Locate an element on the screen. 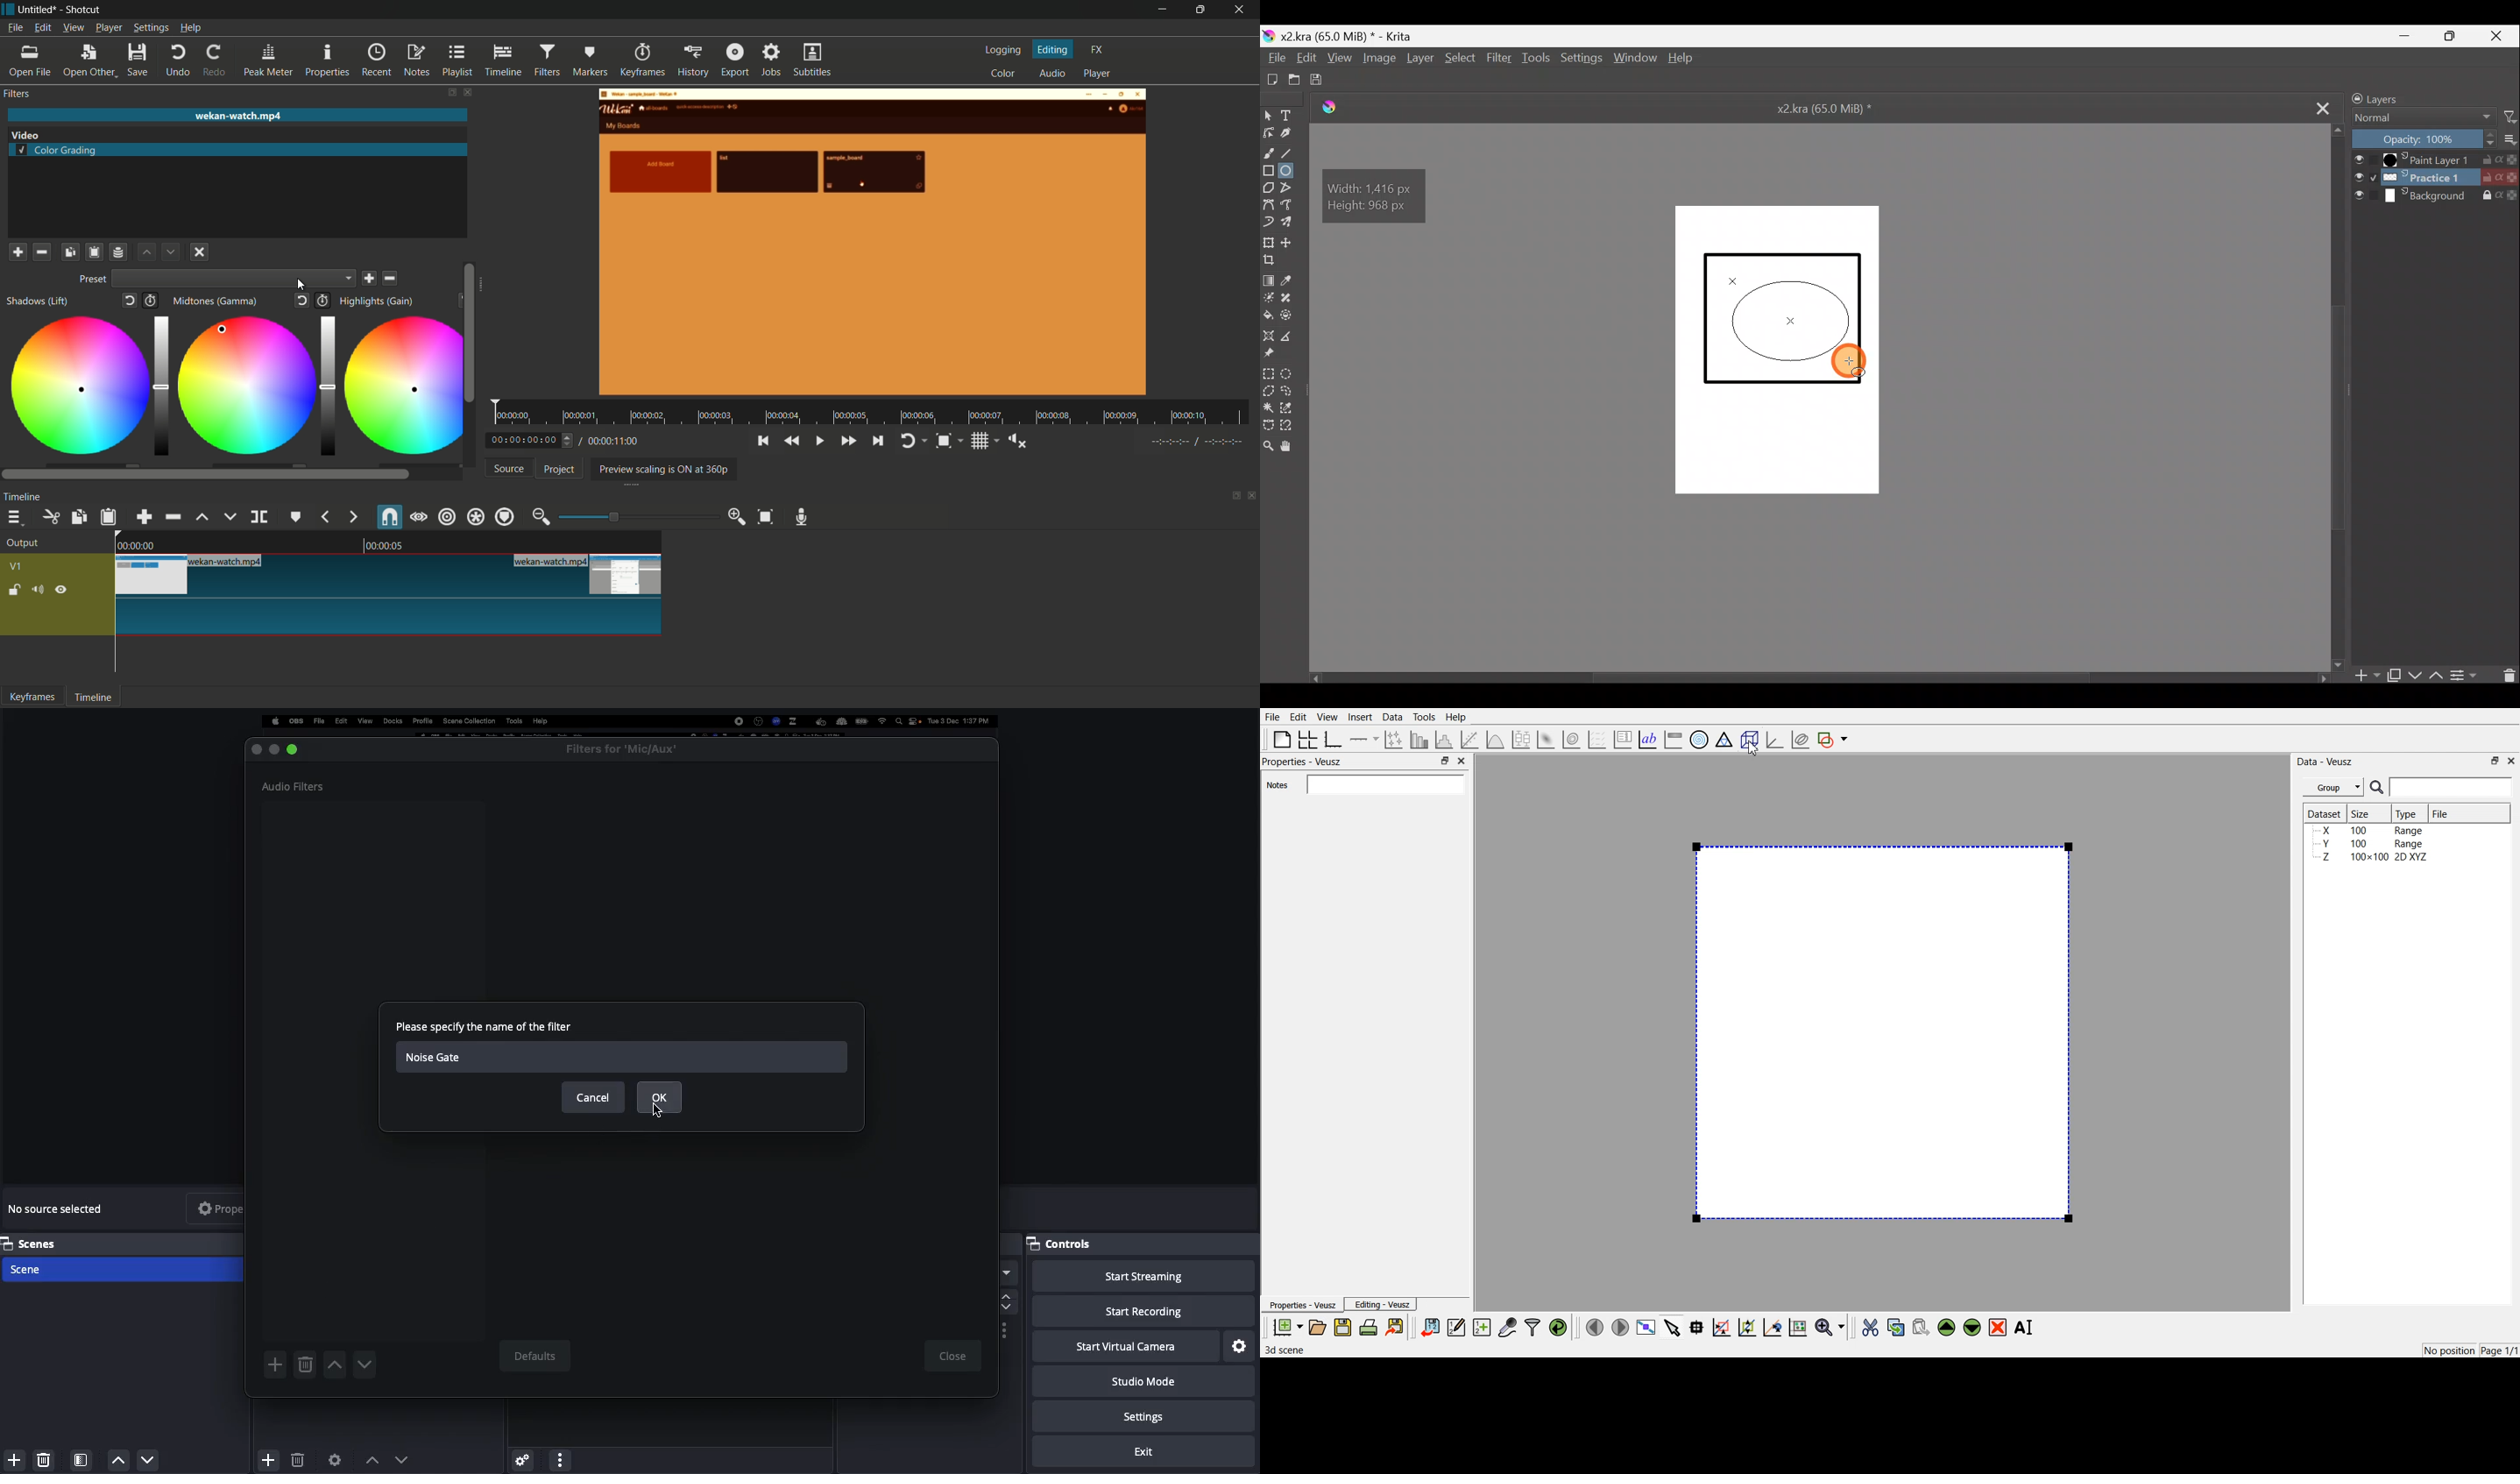 The width and height of the screenshot is (2520, 1484). properties is located at coordinates (327, 60).